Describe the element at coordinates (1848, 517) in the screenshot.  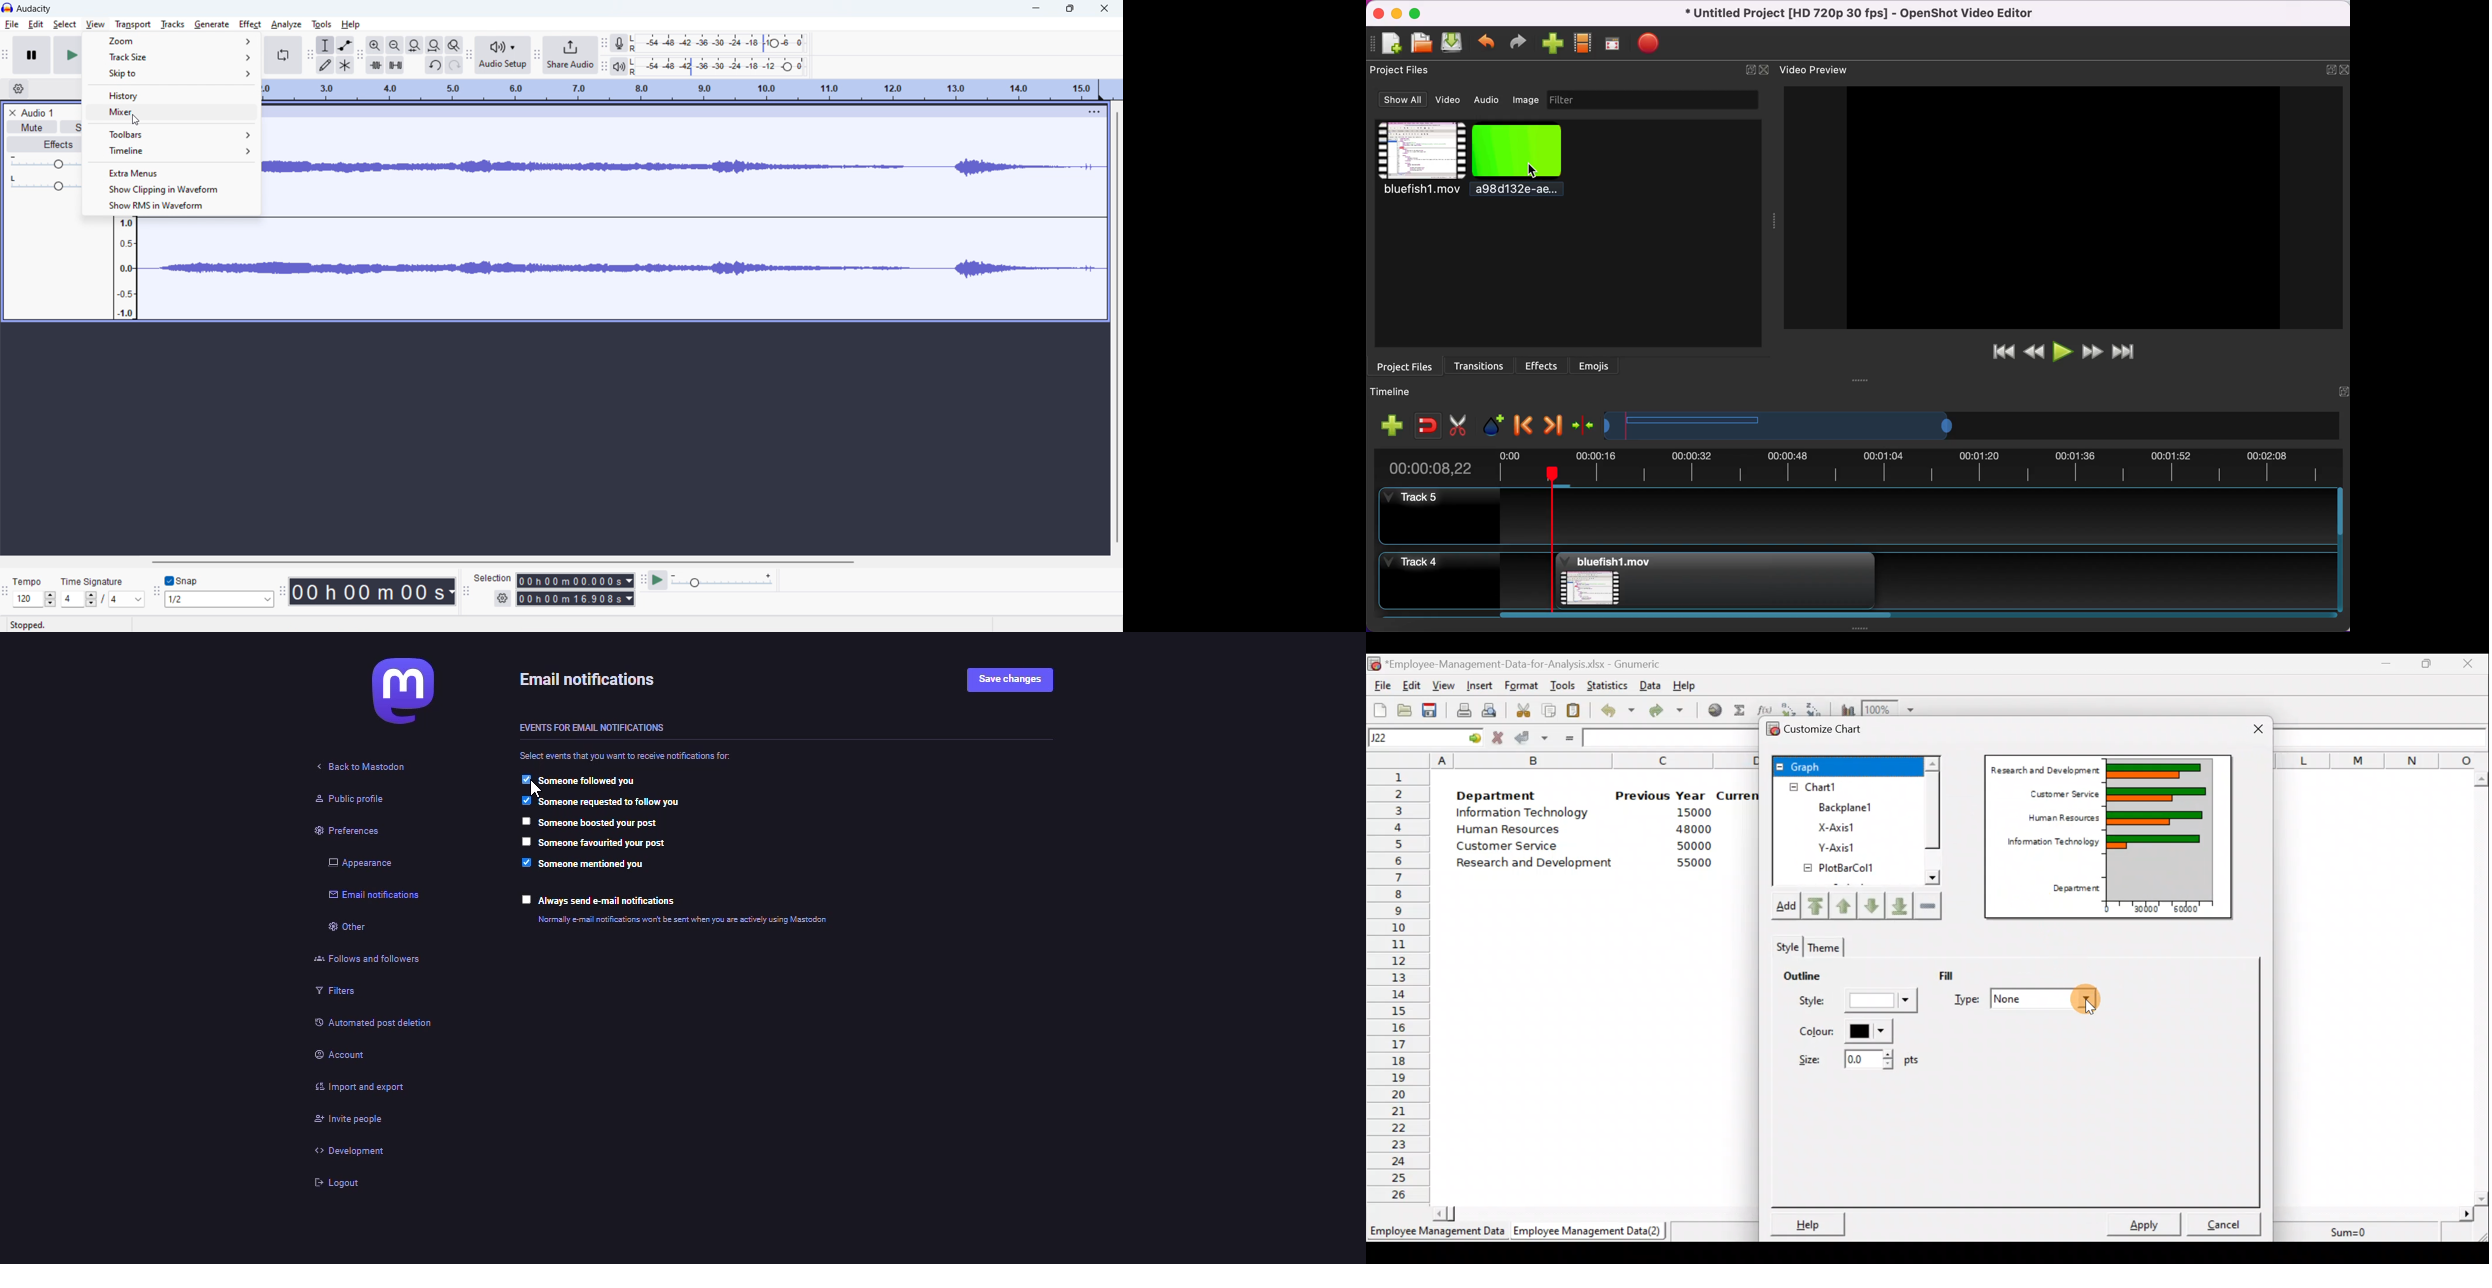
I see `track 5` at that location.